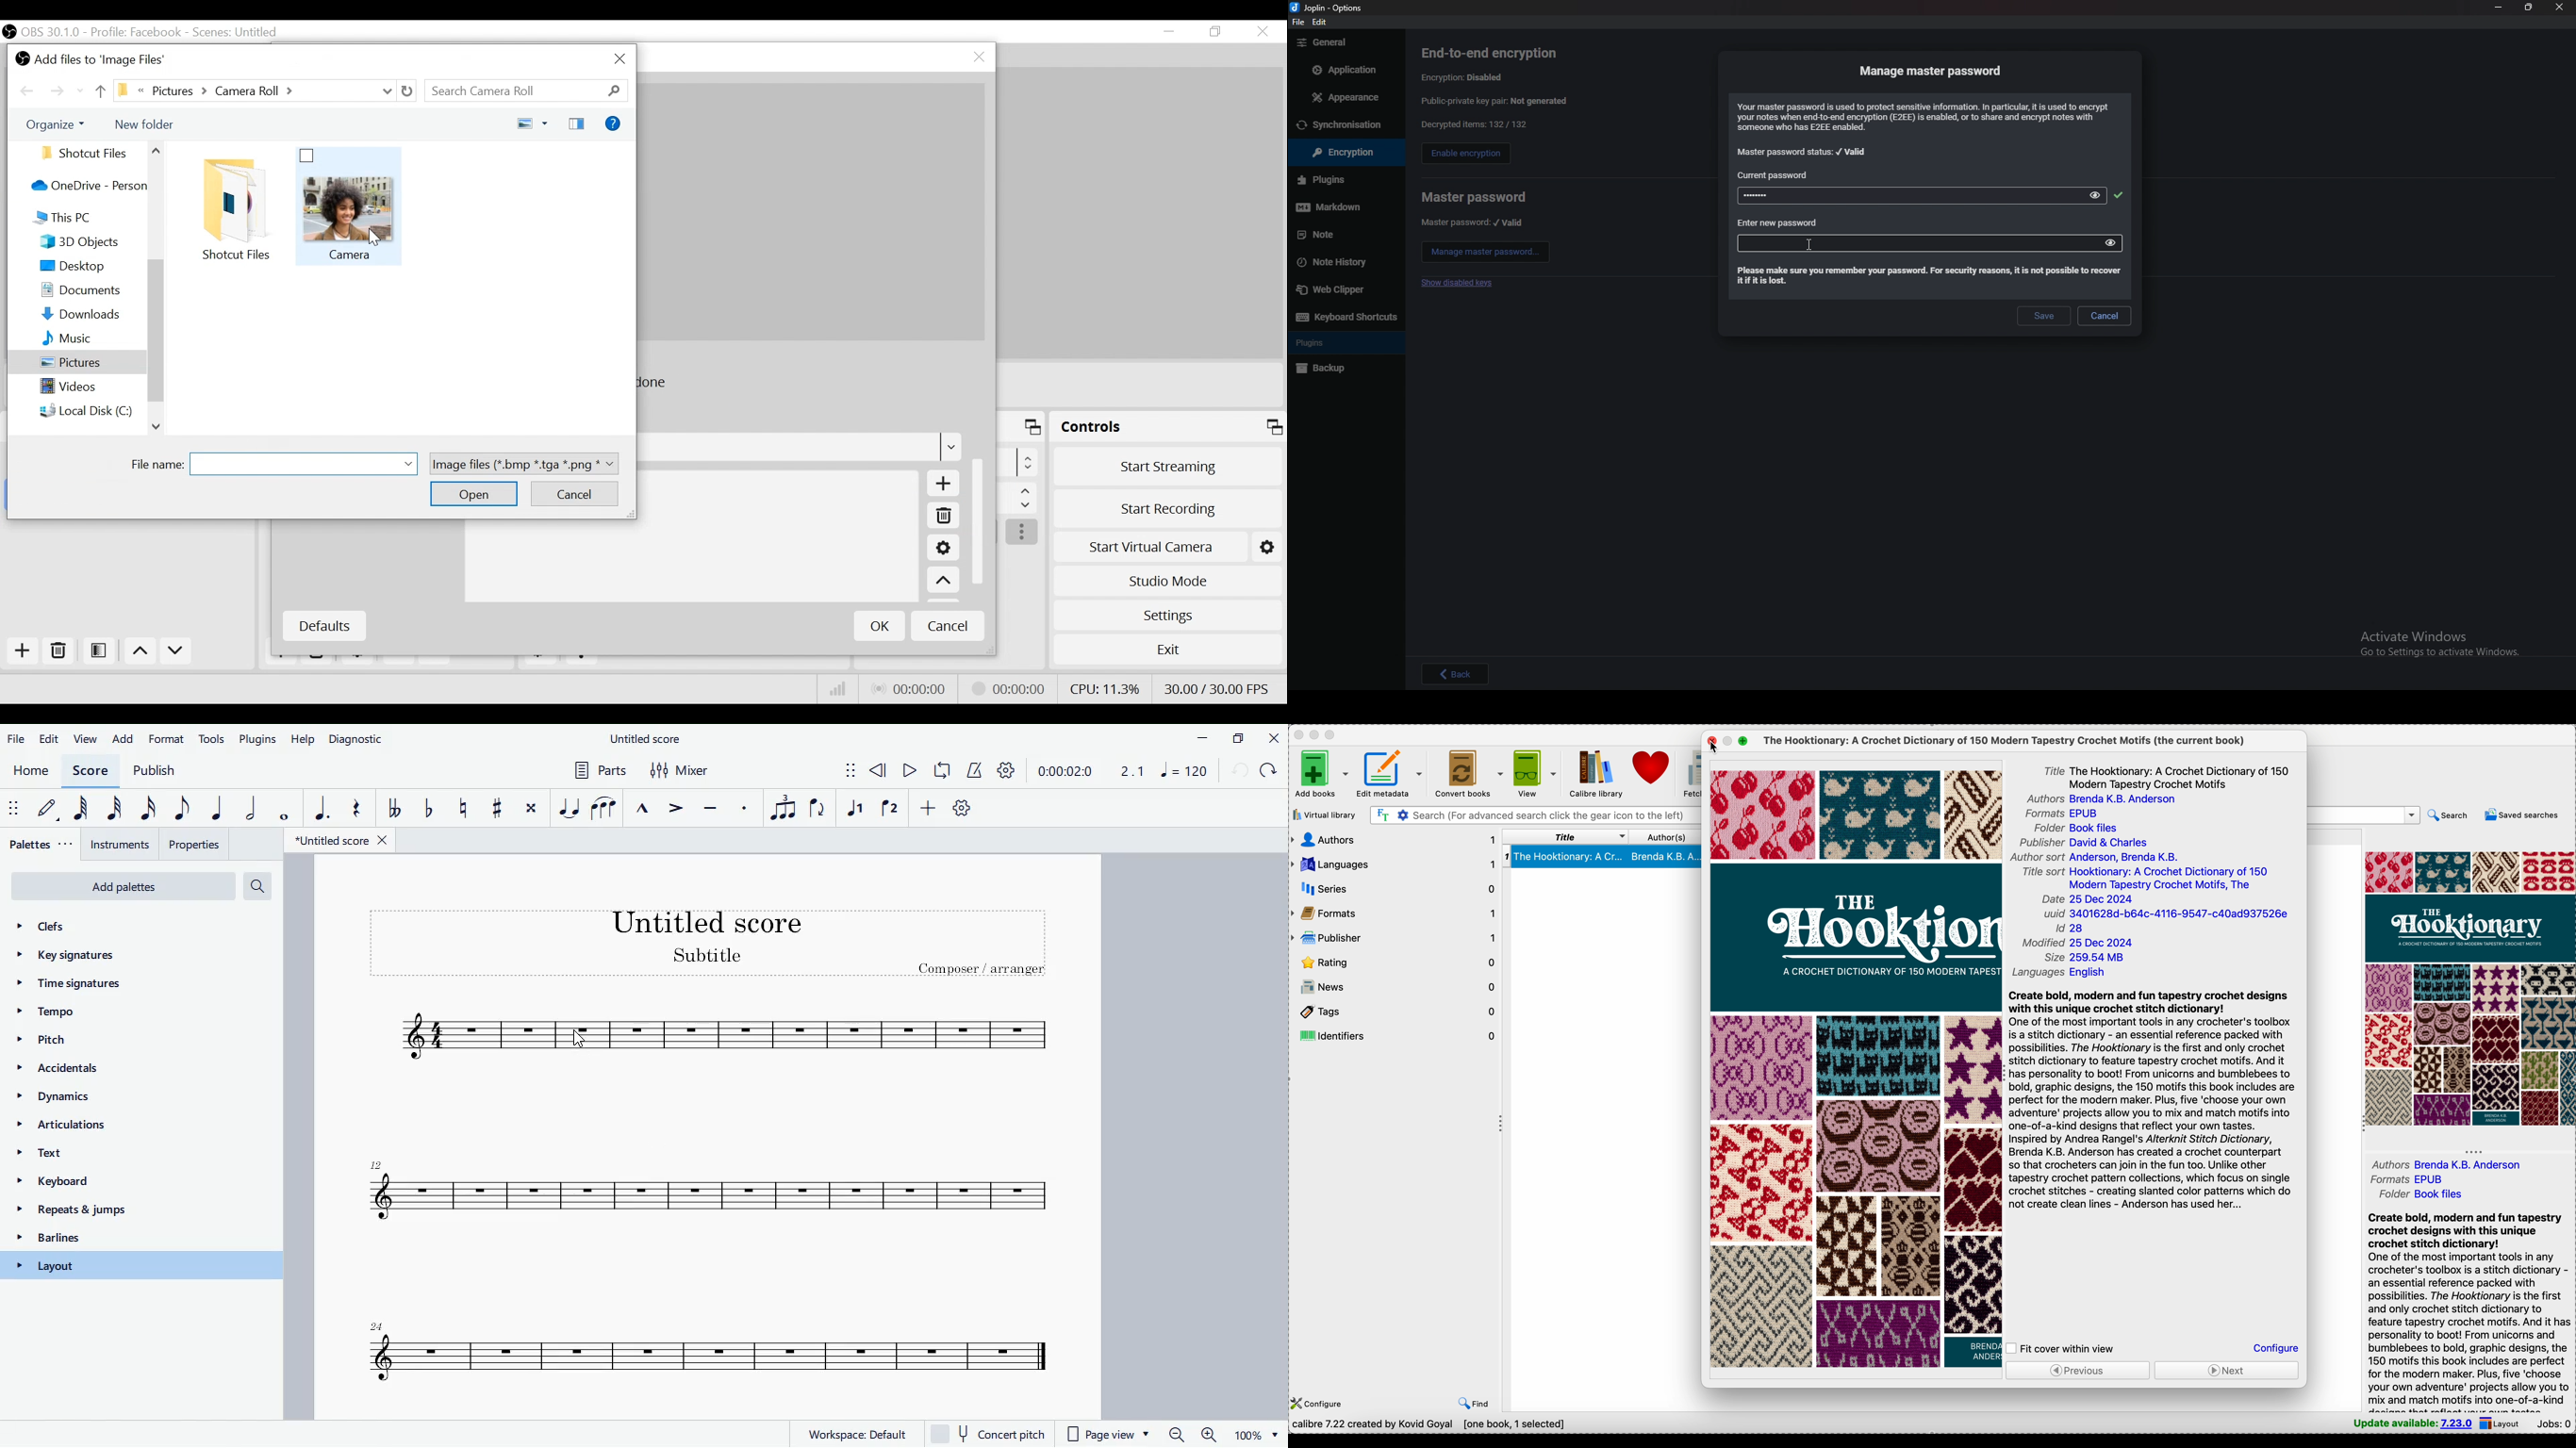  I want to click on untitled score, so click(648, 739).